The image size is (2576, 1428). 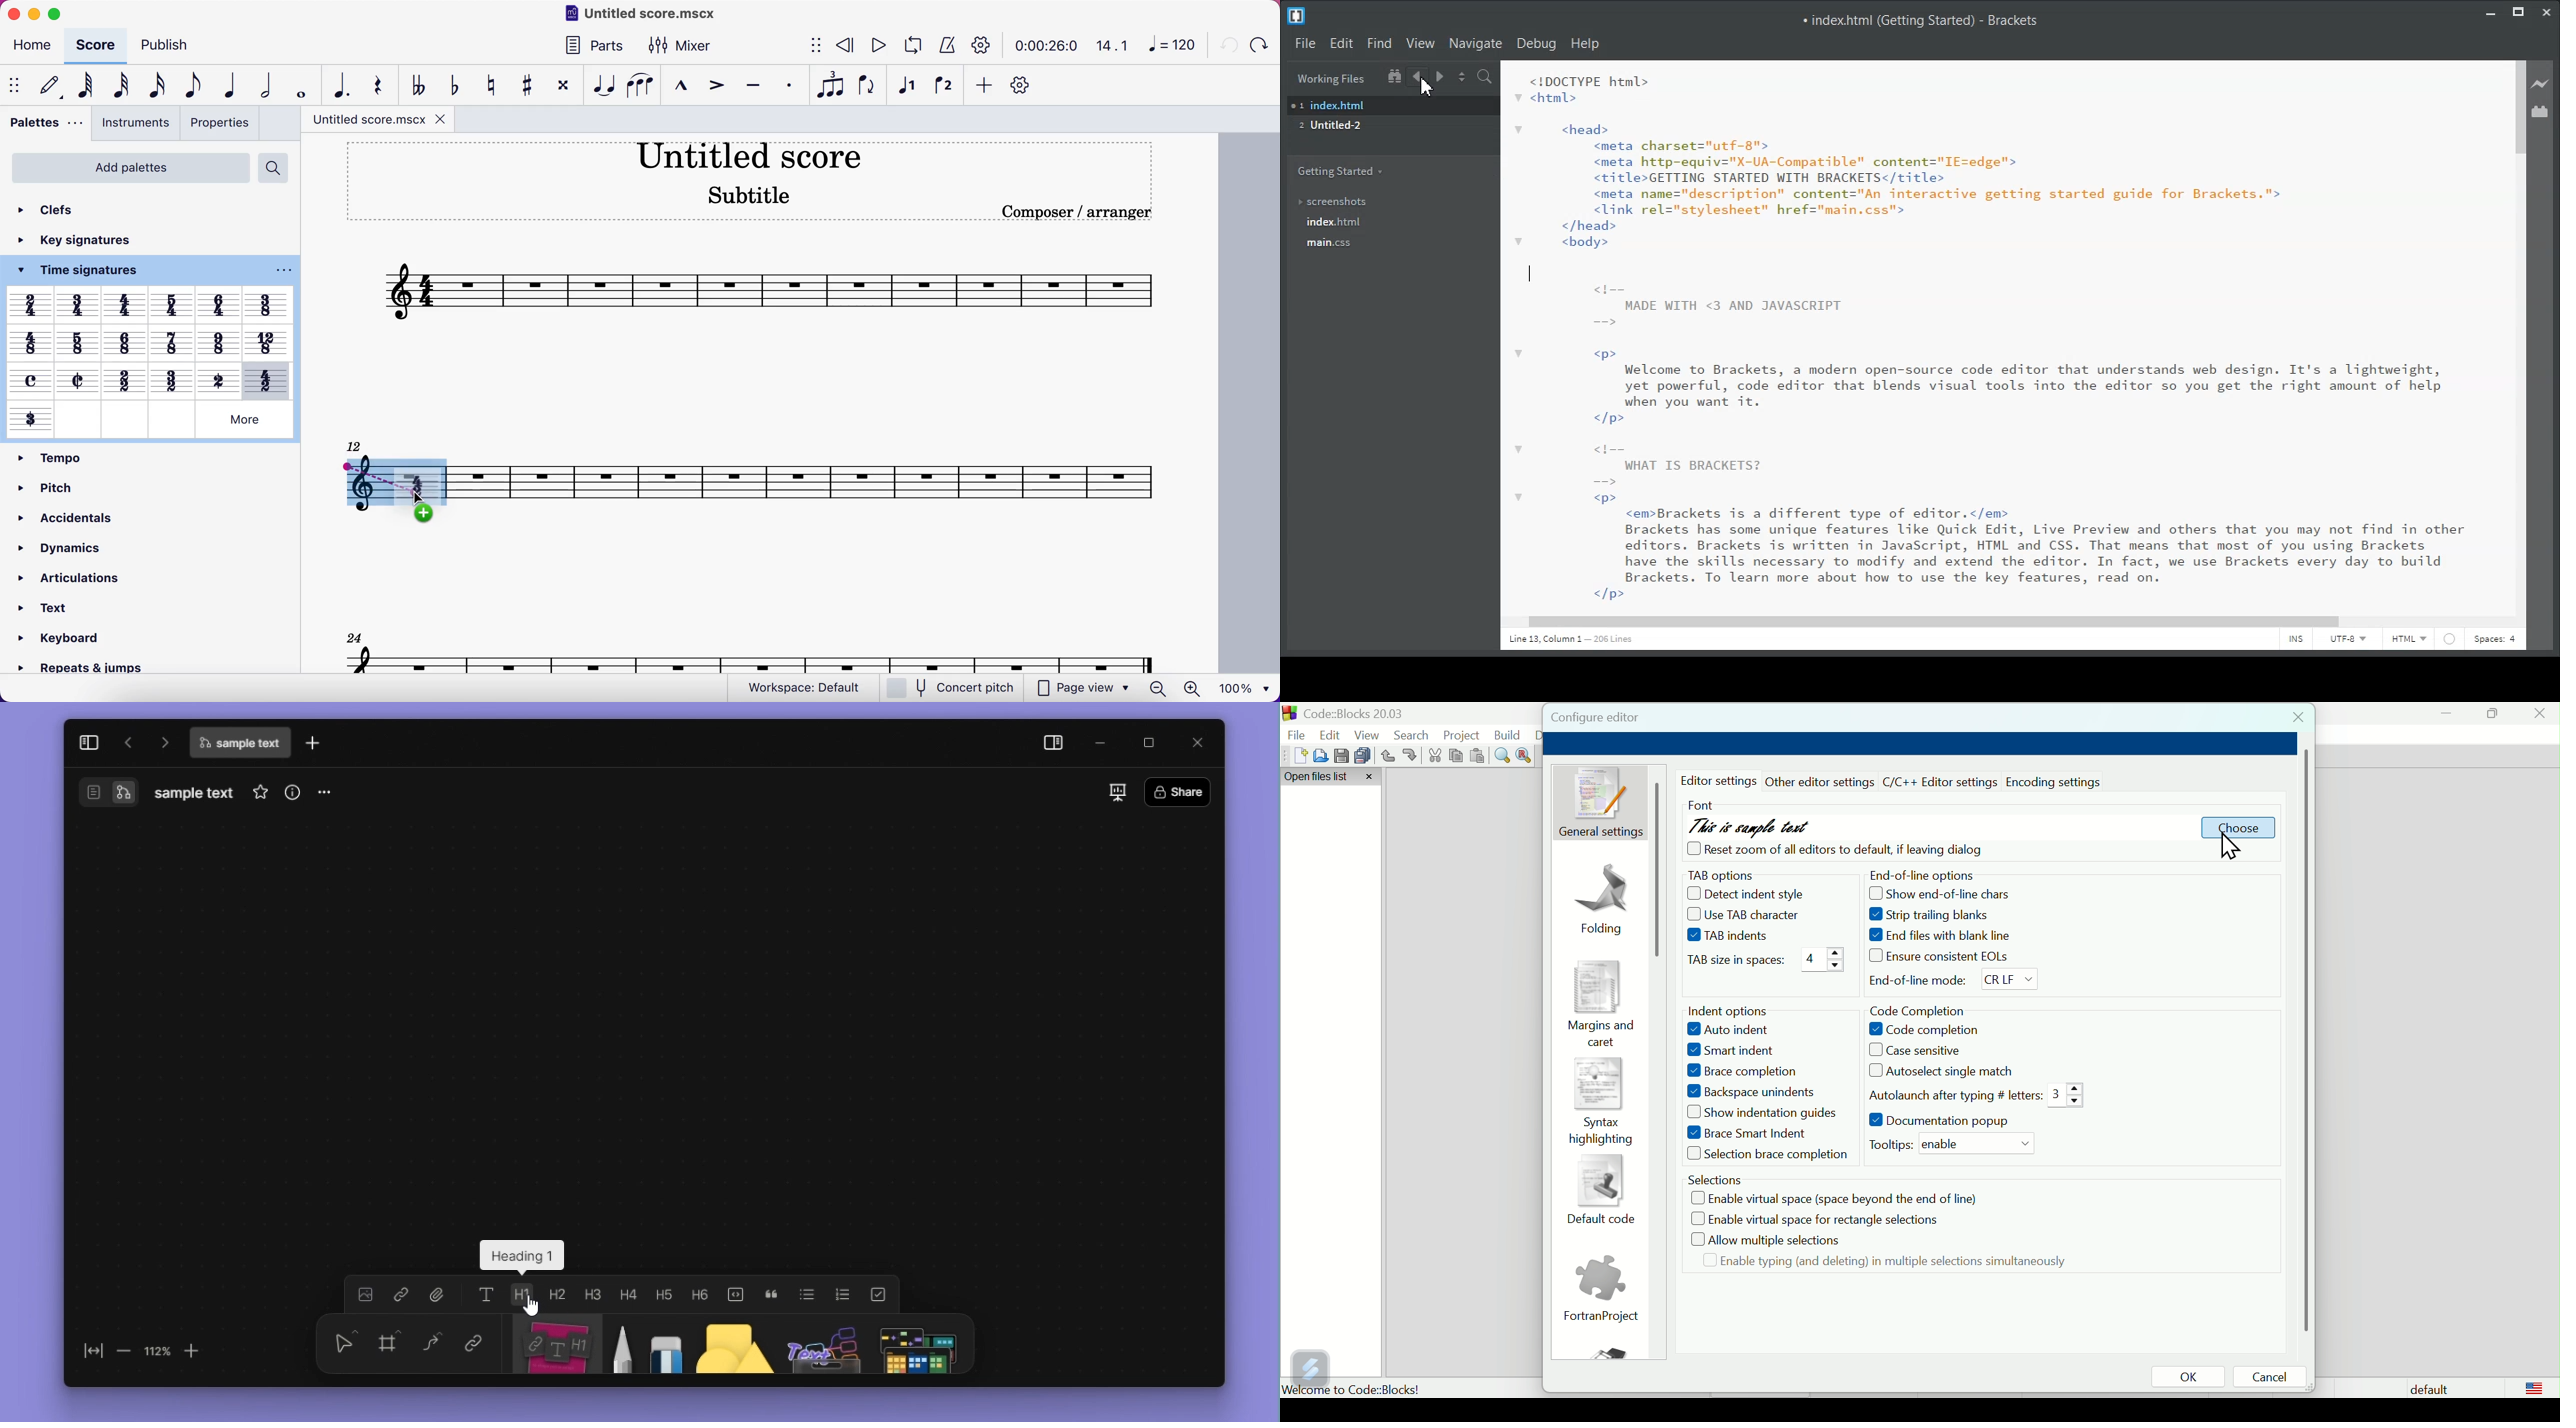 What do you see at coordinates (1387, 756) in the screenshot?
I see `Undo` at bounding box center [1387, 756].